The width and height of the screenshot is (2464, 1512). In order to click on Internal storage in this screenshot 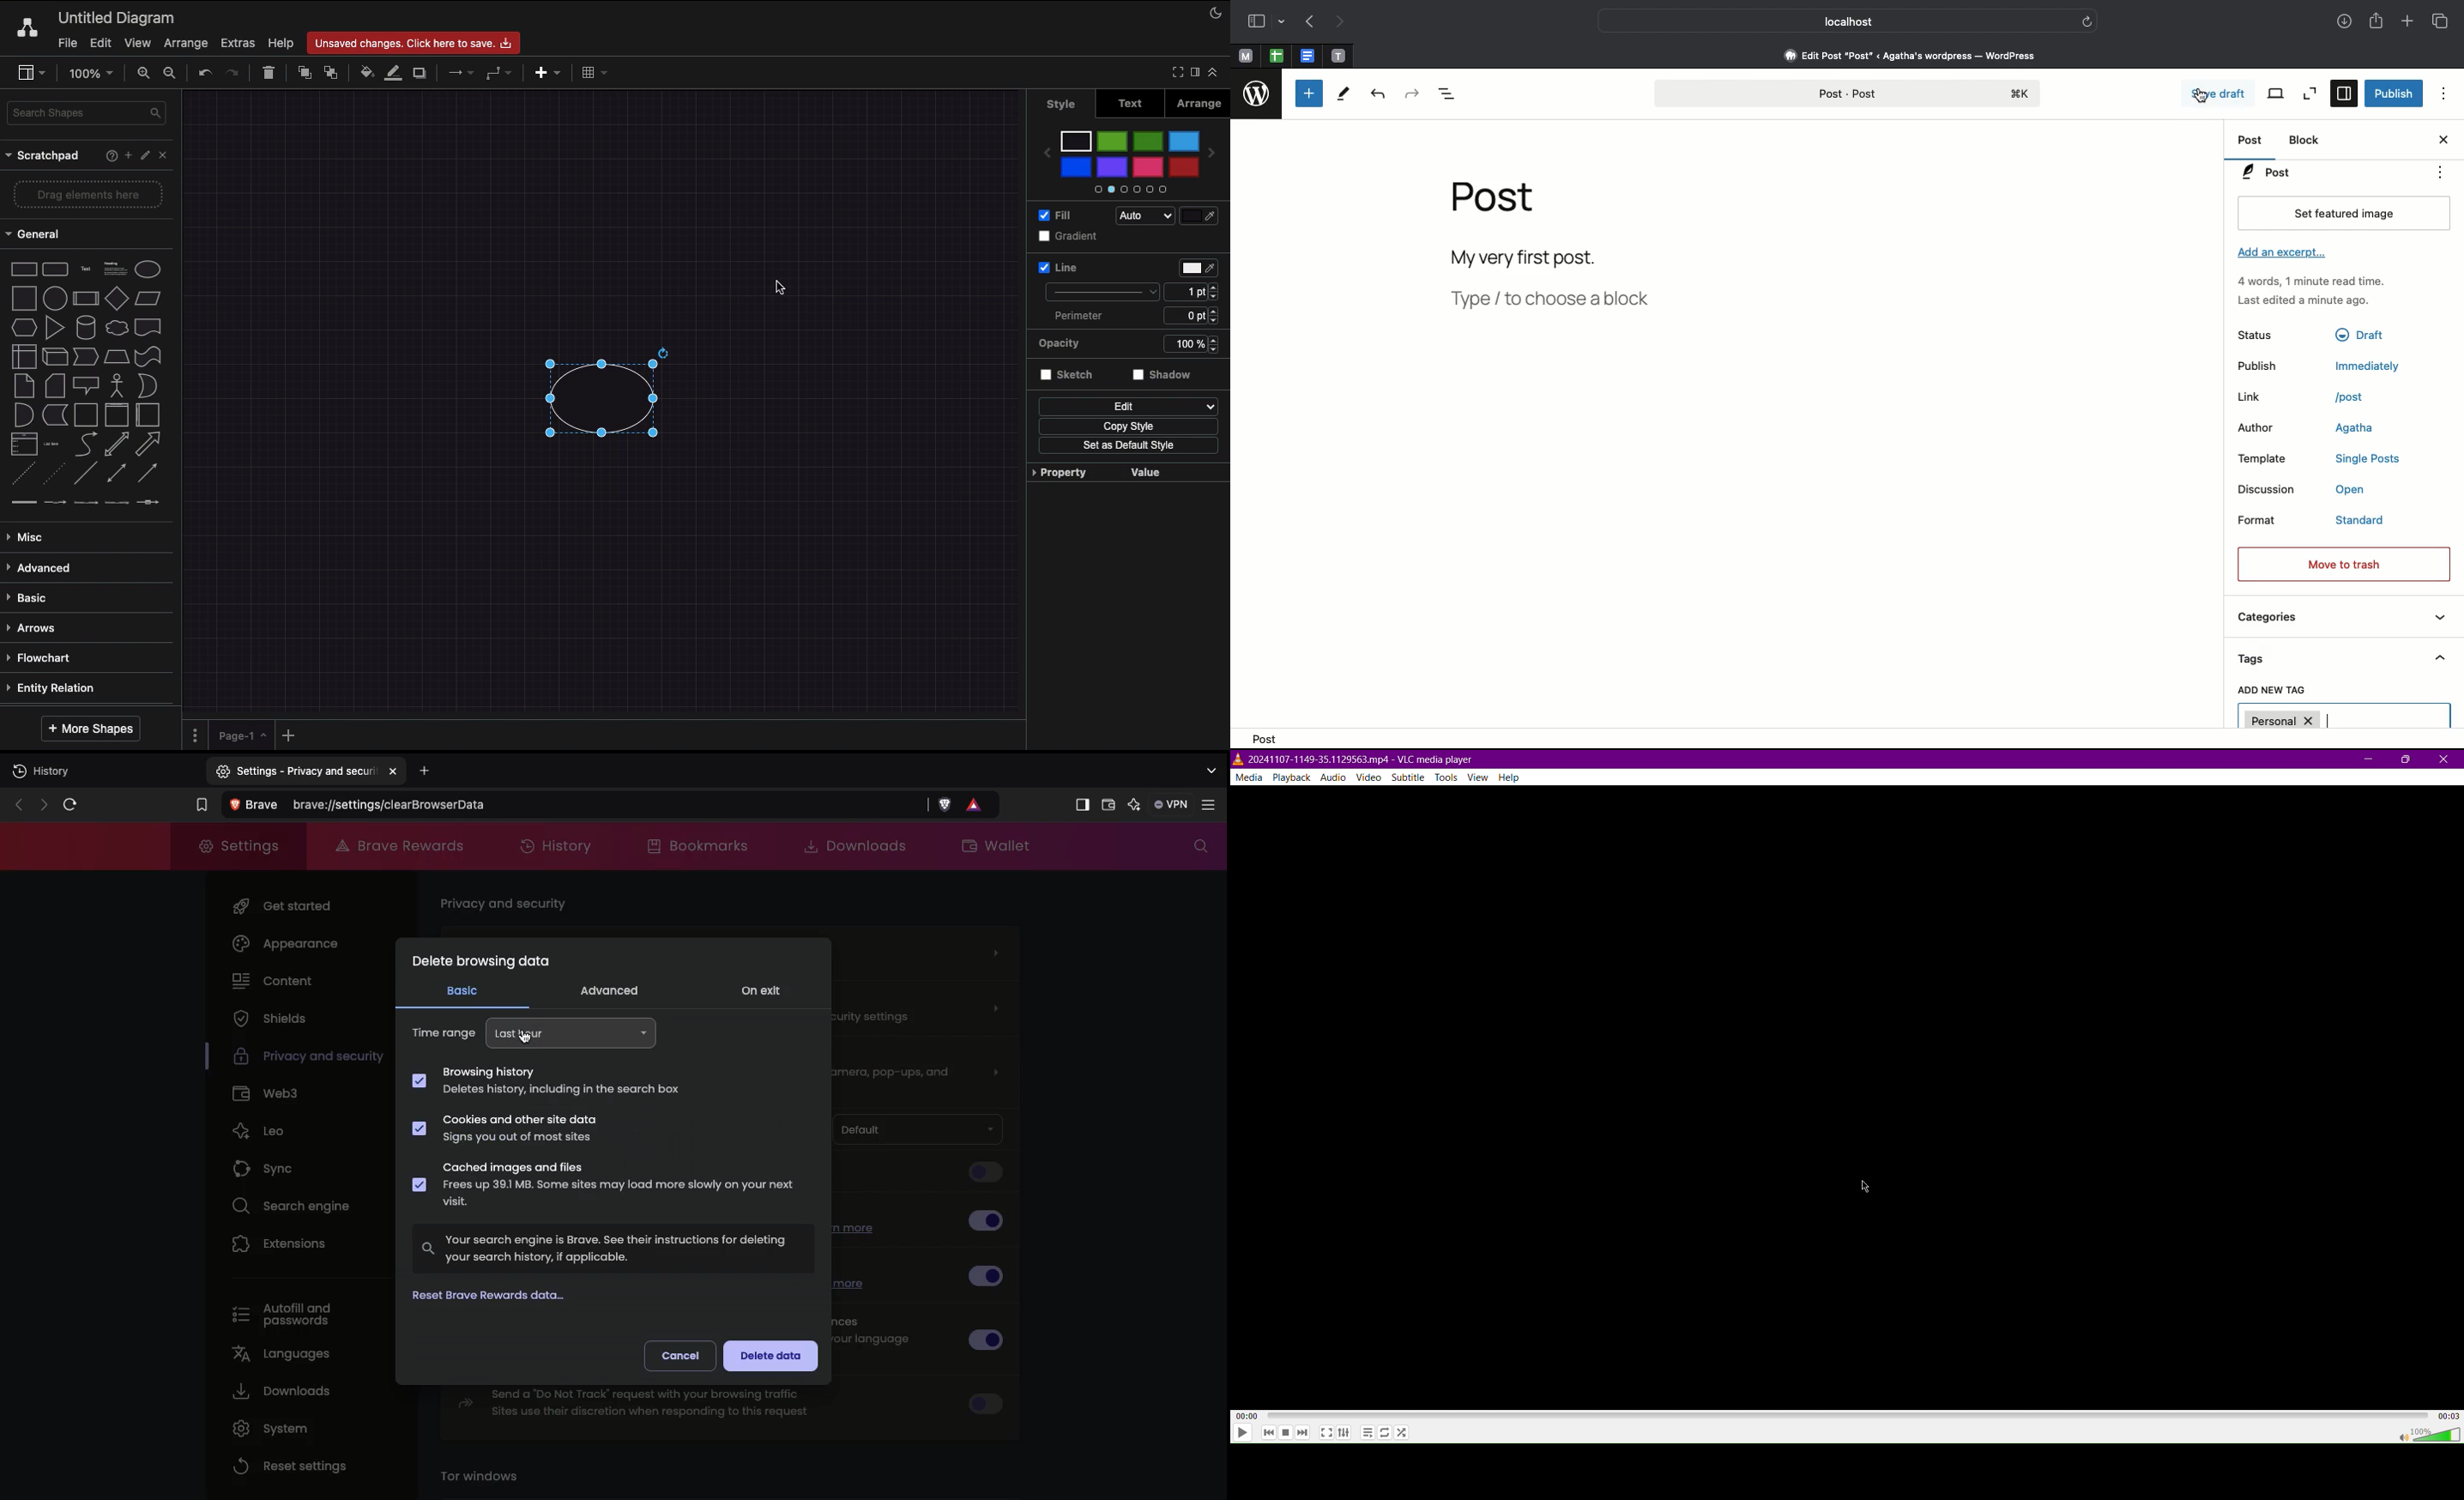, I will do `click(23, 355)`.